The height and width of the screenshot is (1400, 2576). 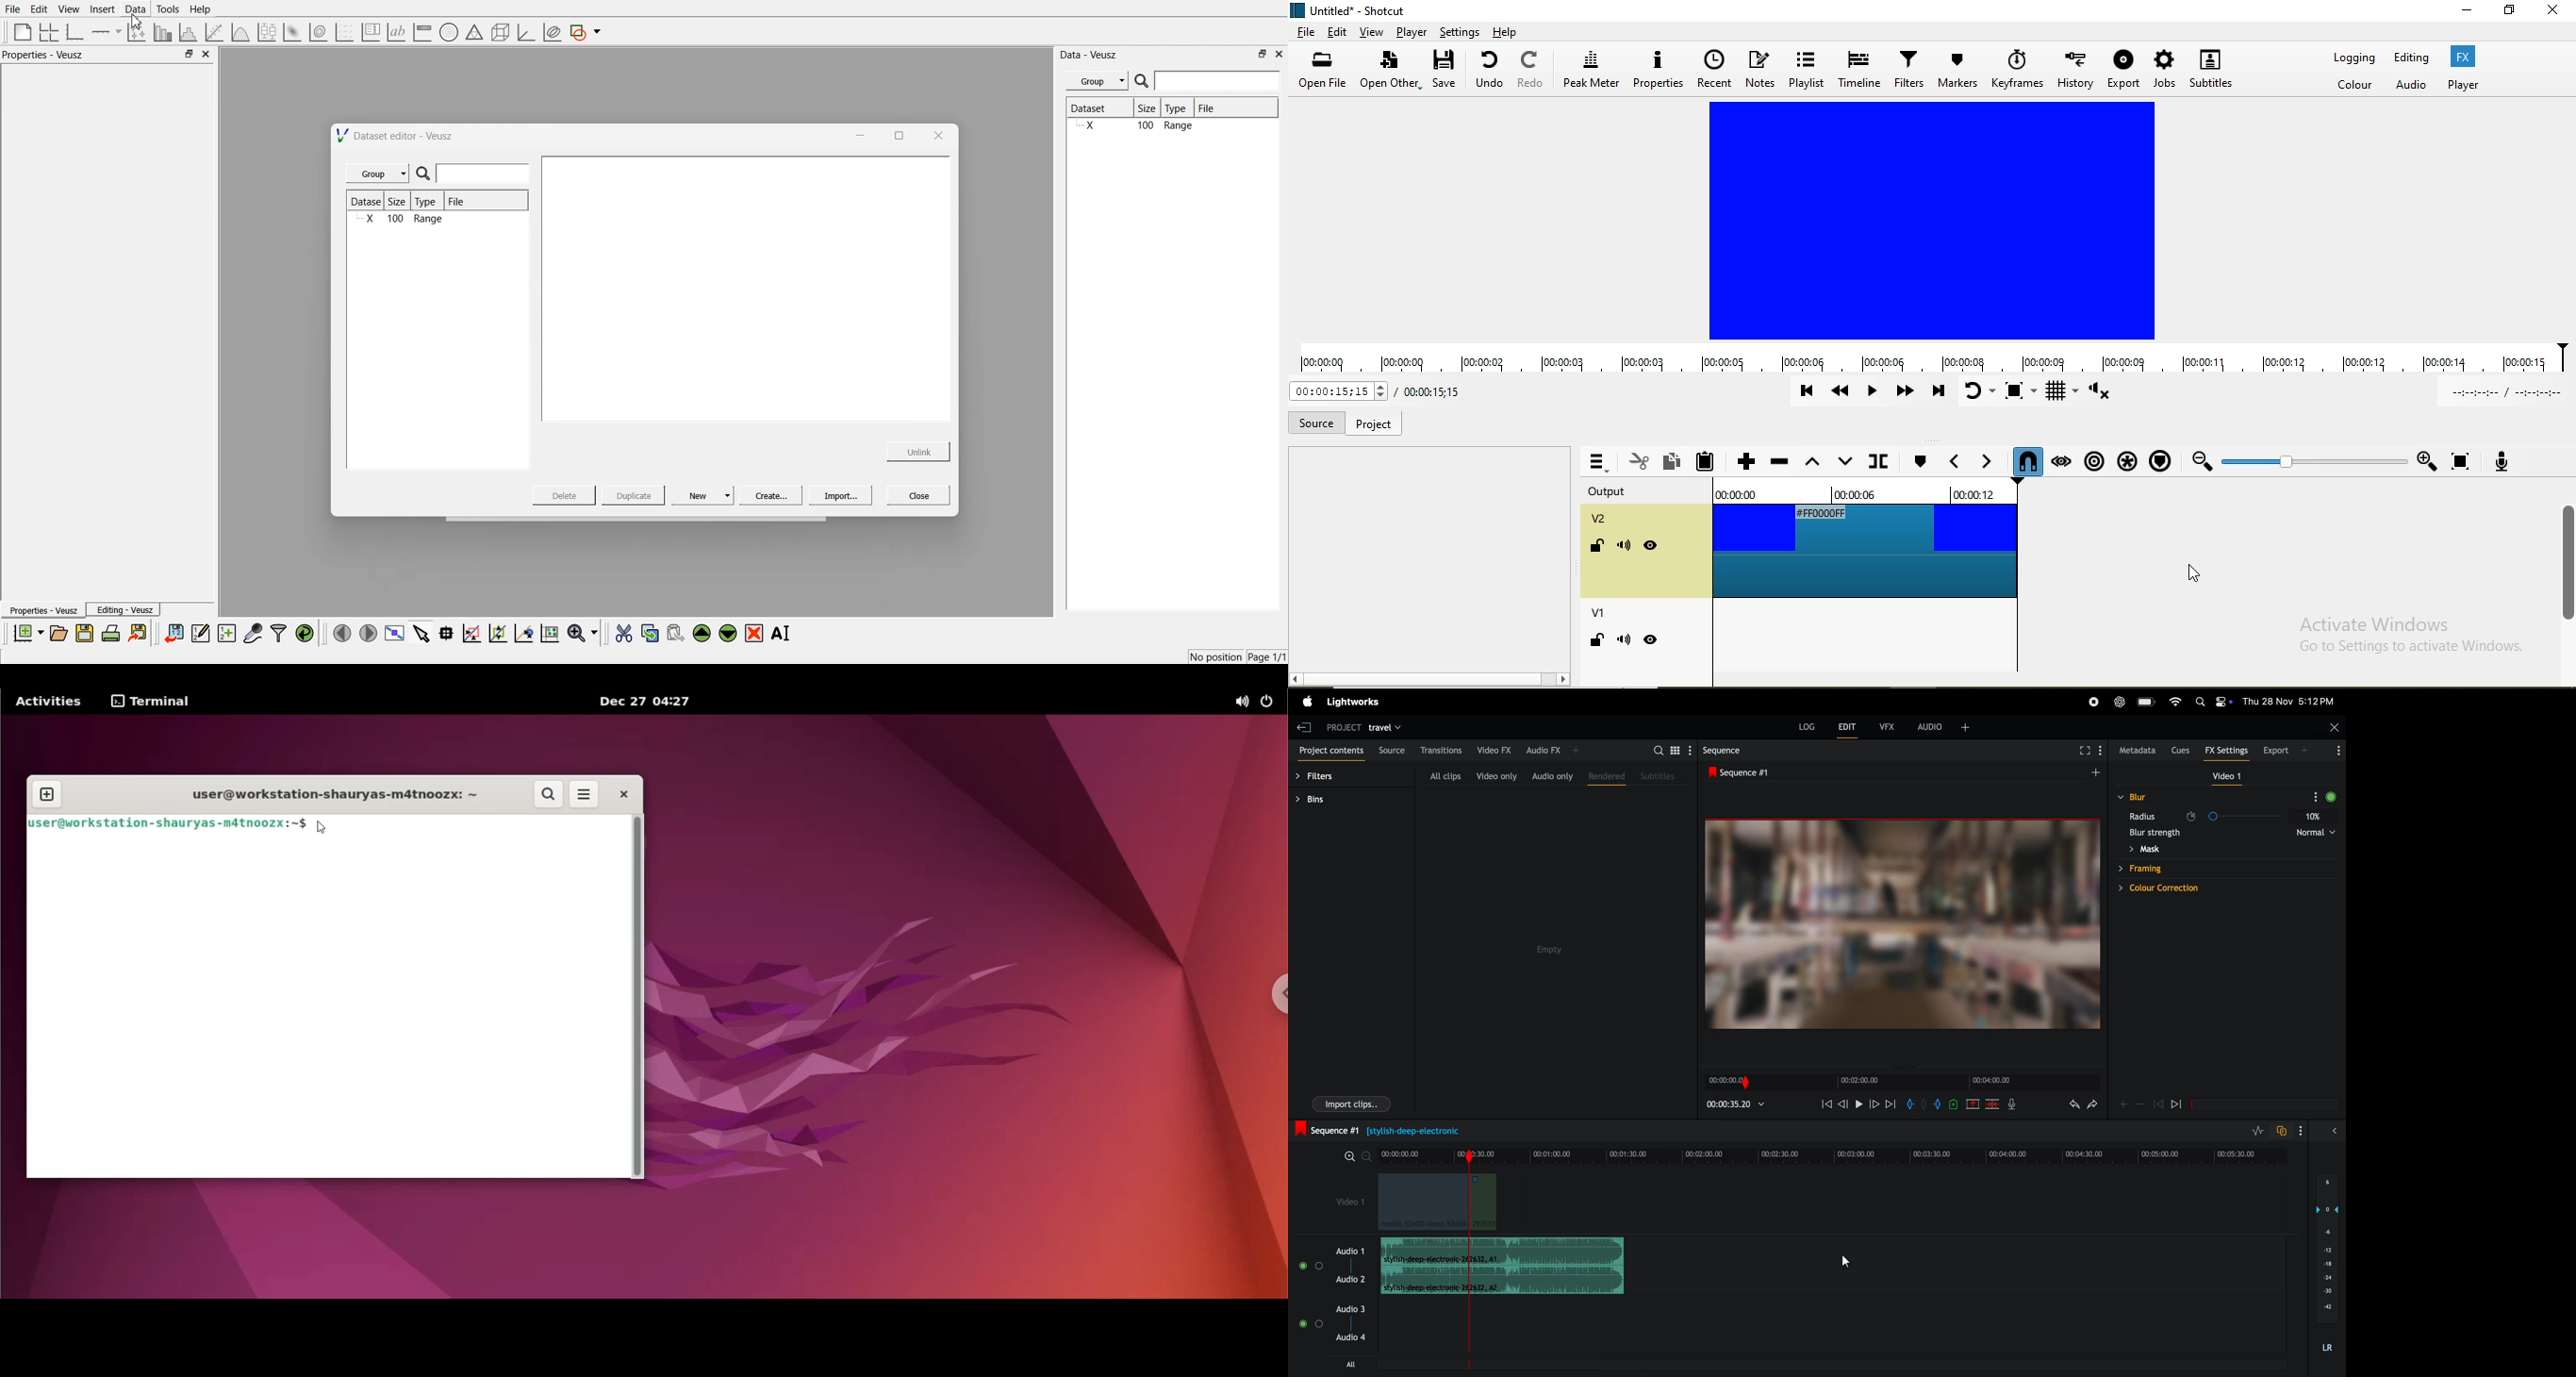 I want to click on File, so click(x=1218, y=108).